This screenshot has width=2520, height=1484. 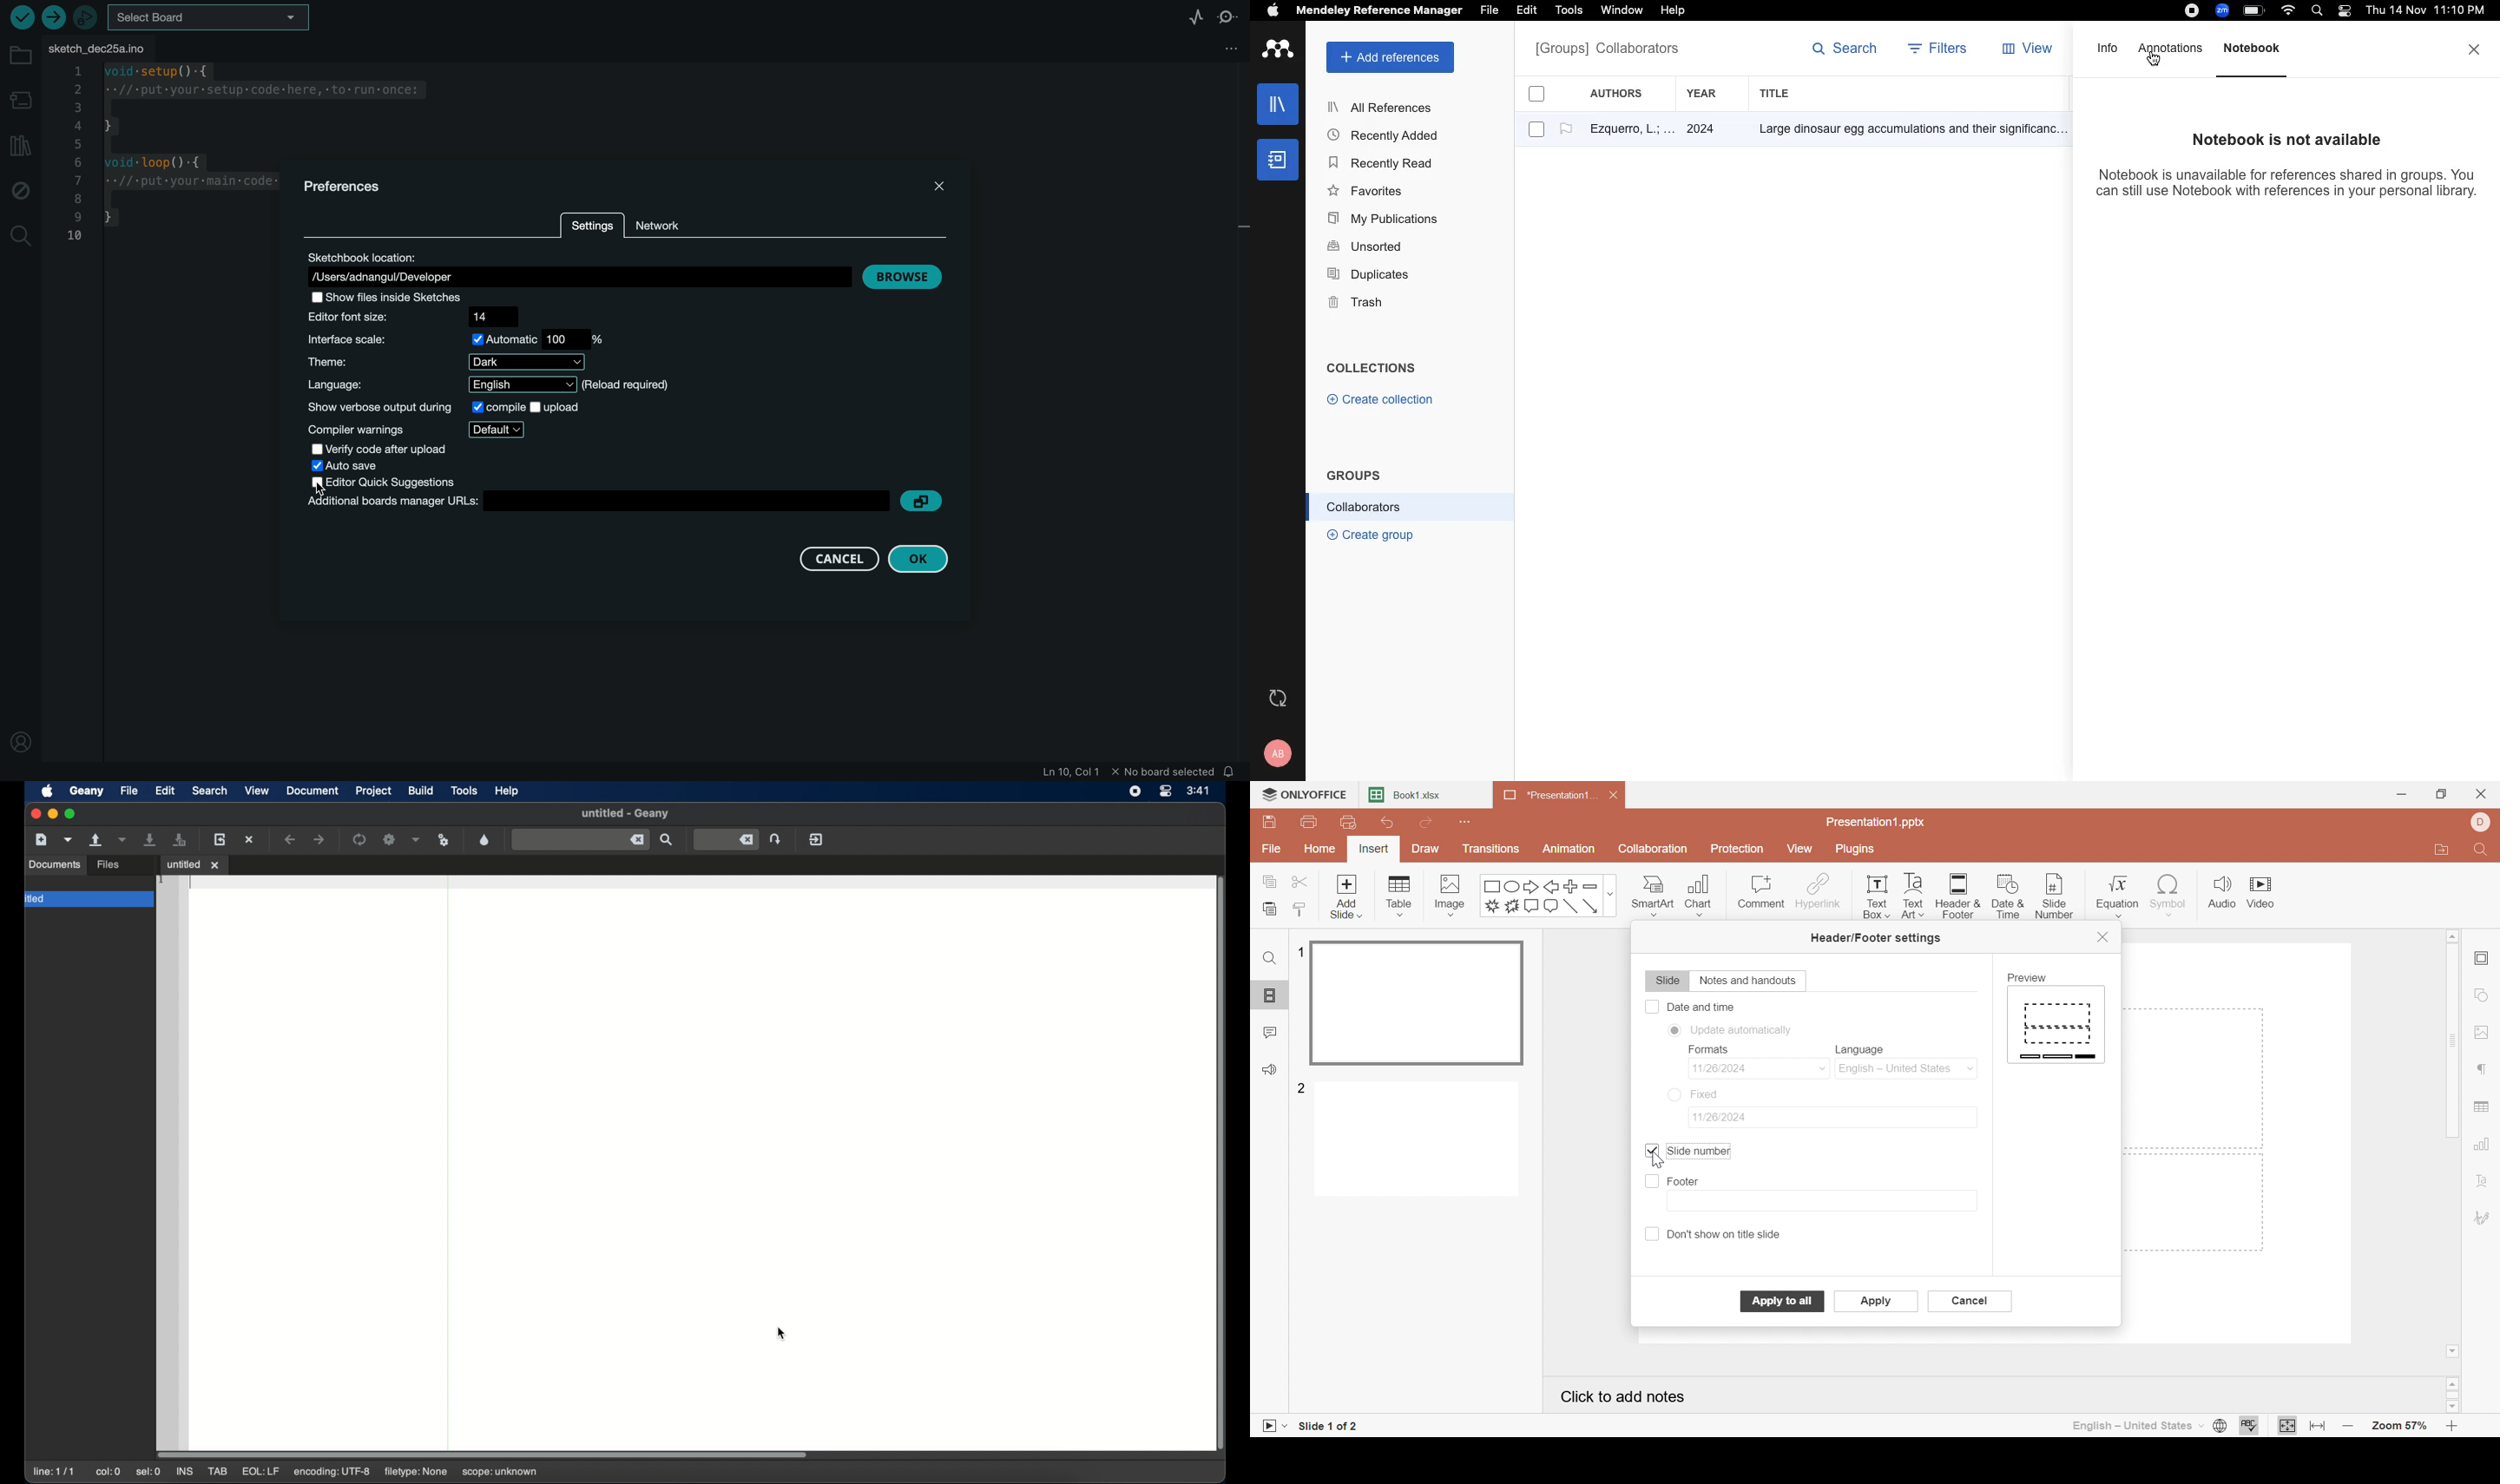 I want to click on Paragraph settings, so click(x=2483, y=1070).